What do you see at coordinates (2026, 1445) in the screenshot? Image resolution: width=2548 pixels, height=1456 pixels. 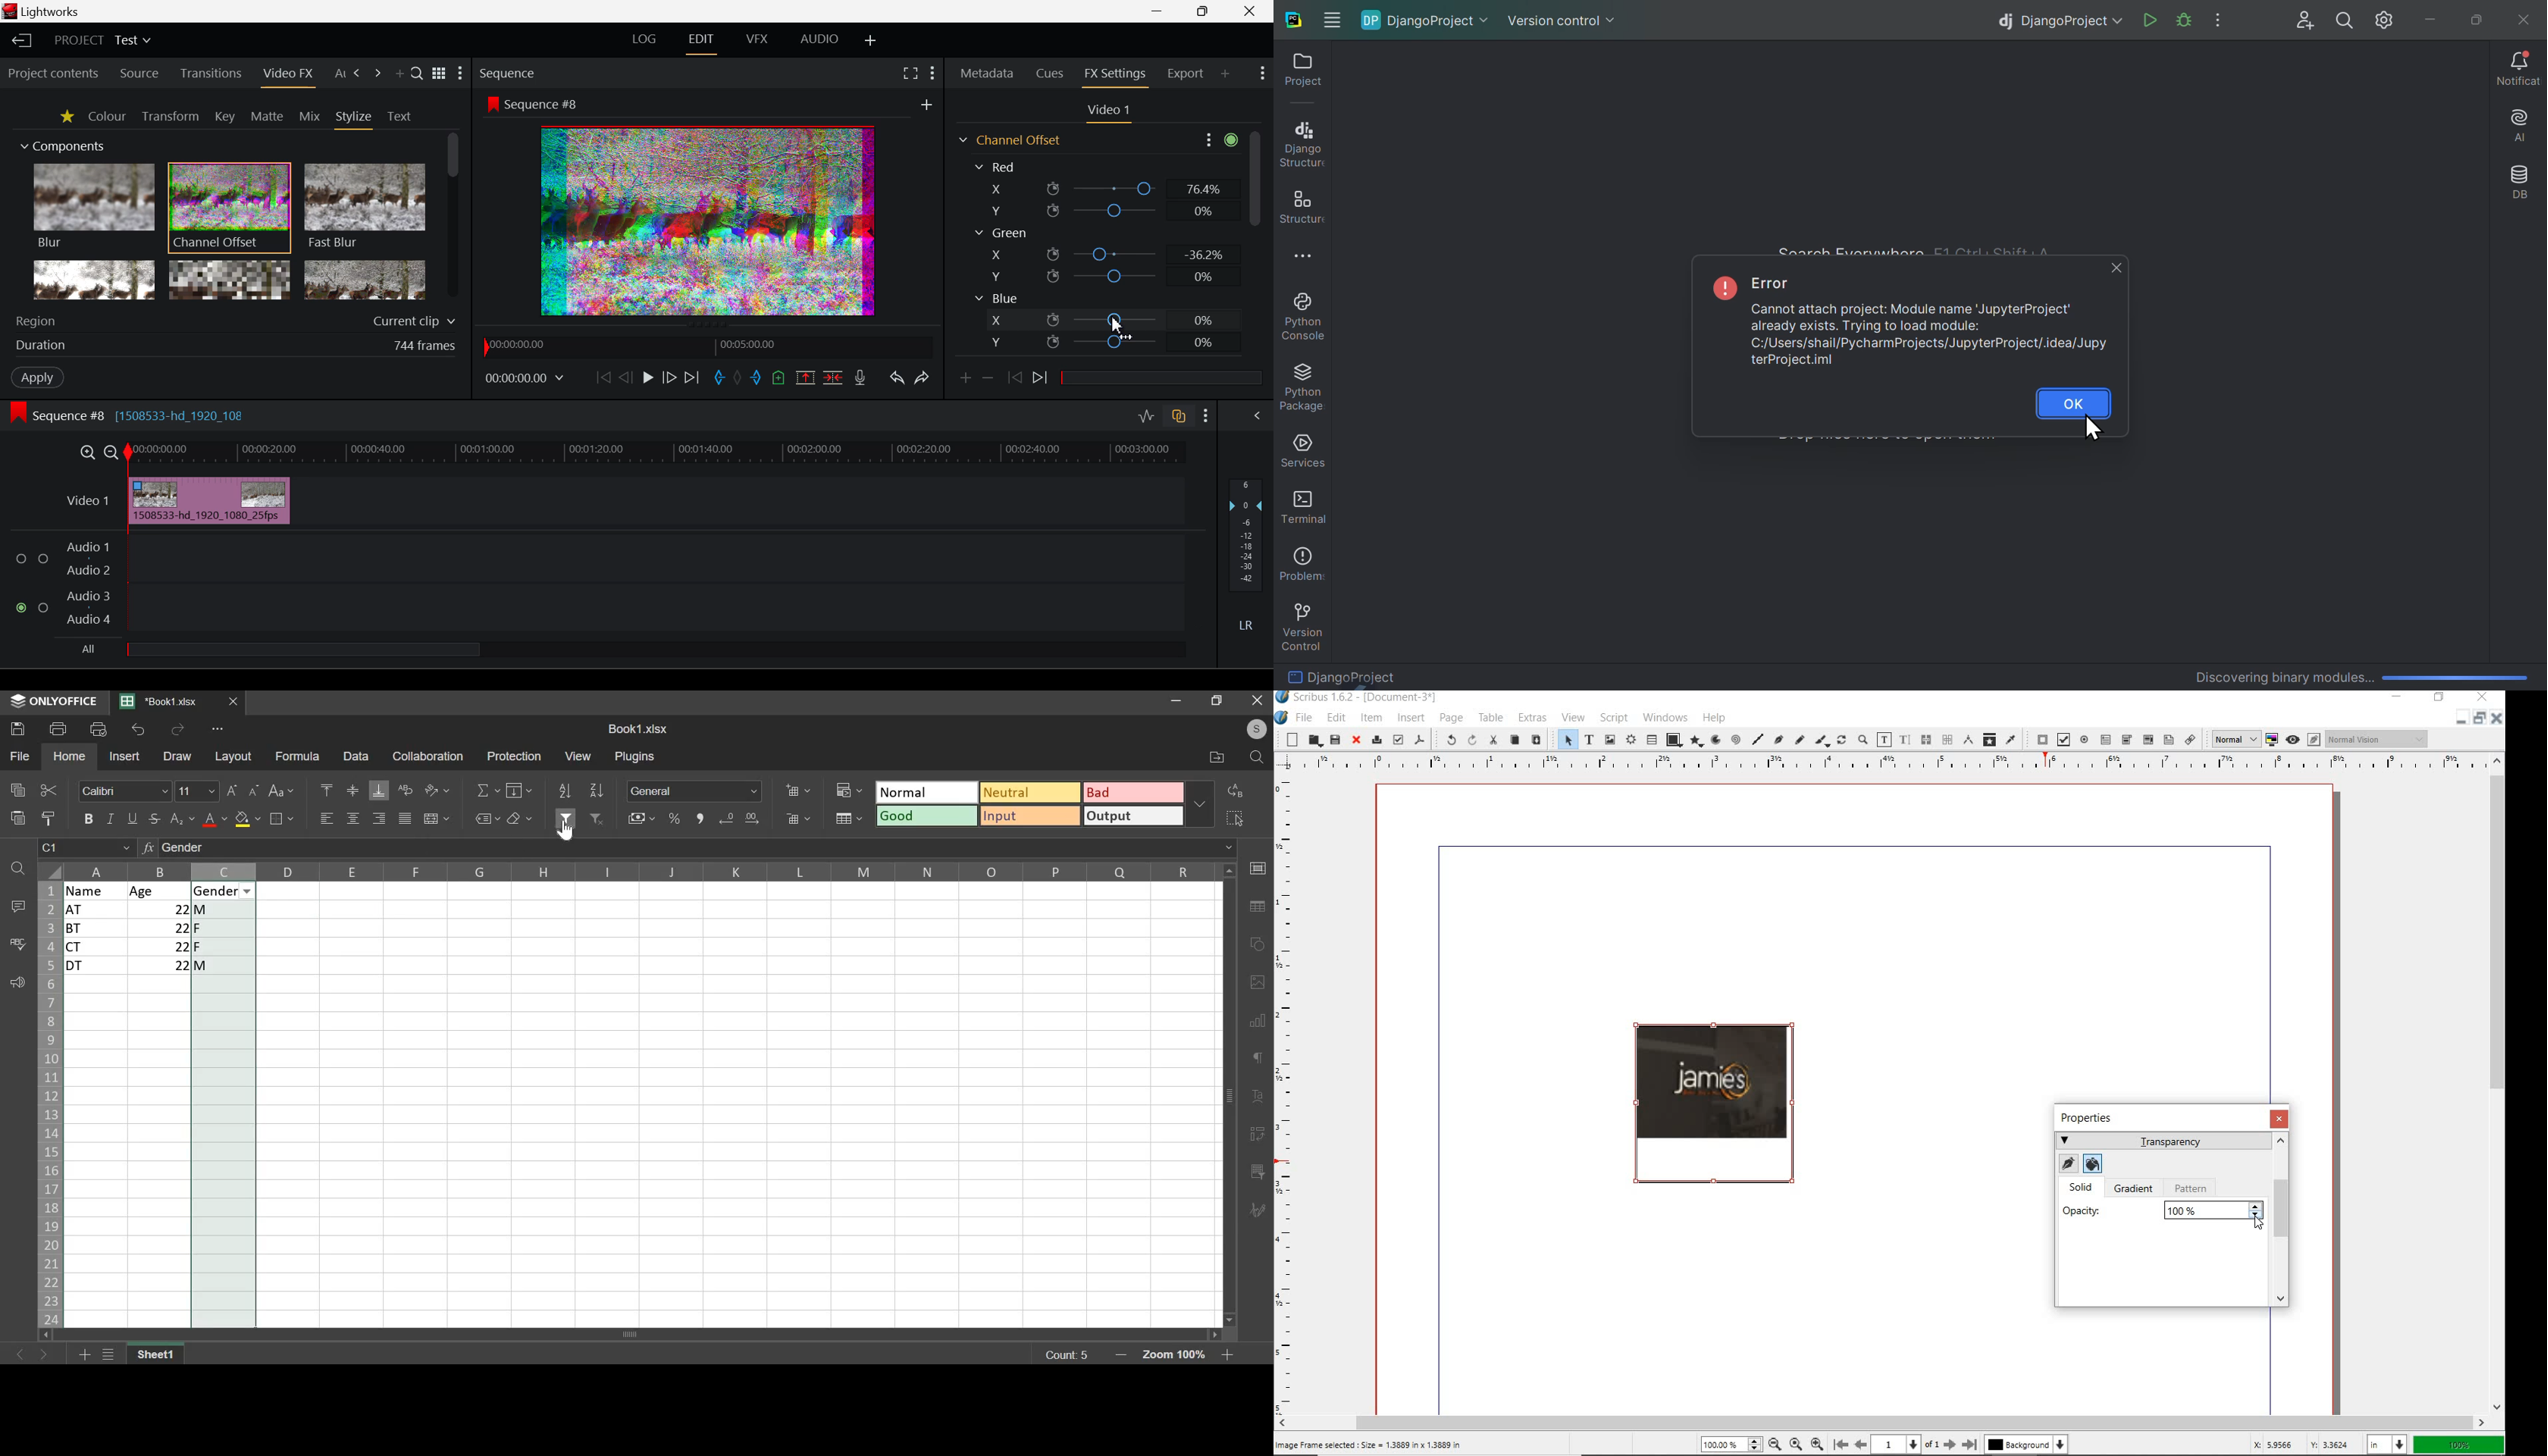 I see `background` at bounding box center [2026, 1445].